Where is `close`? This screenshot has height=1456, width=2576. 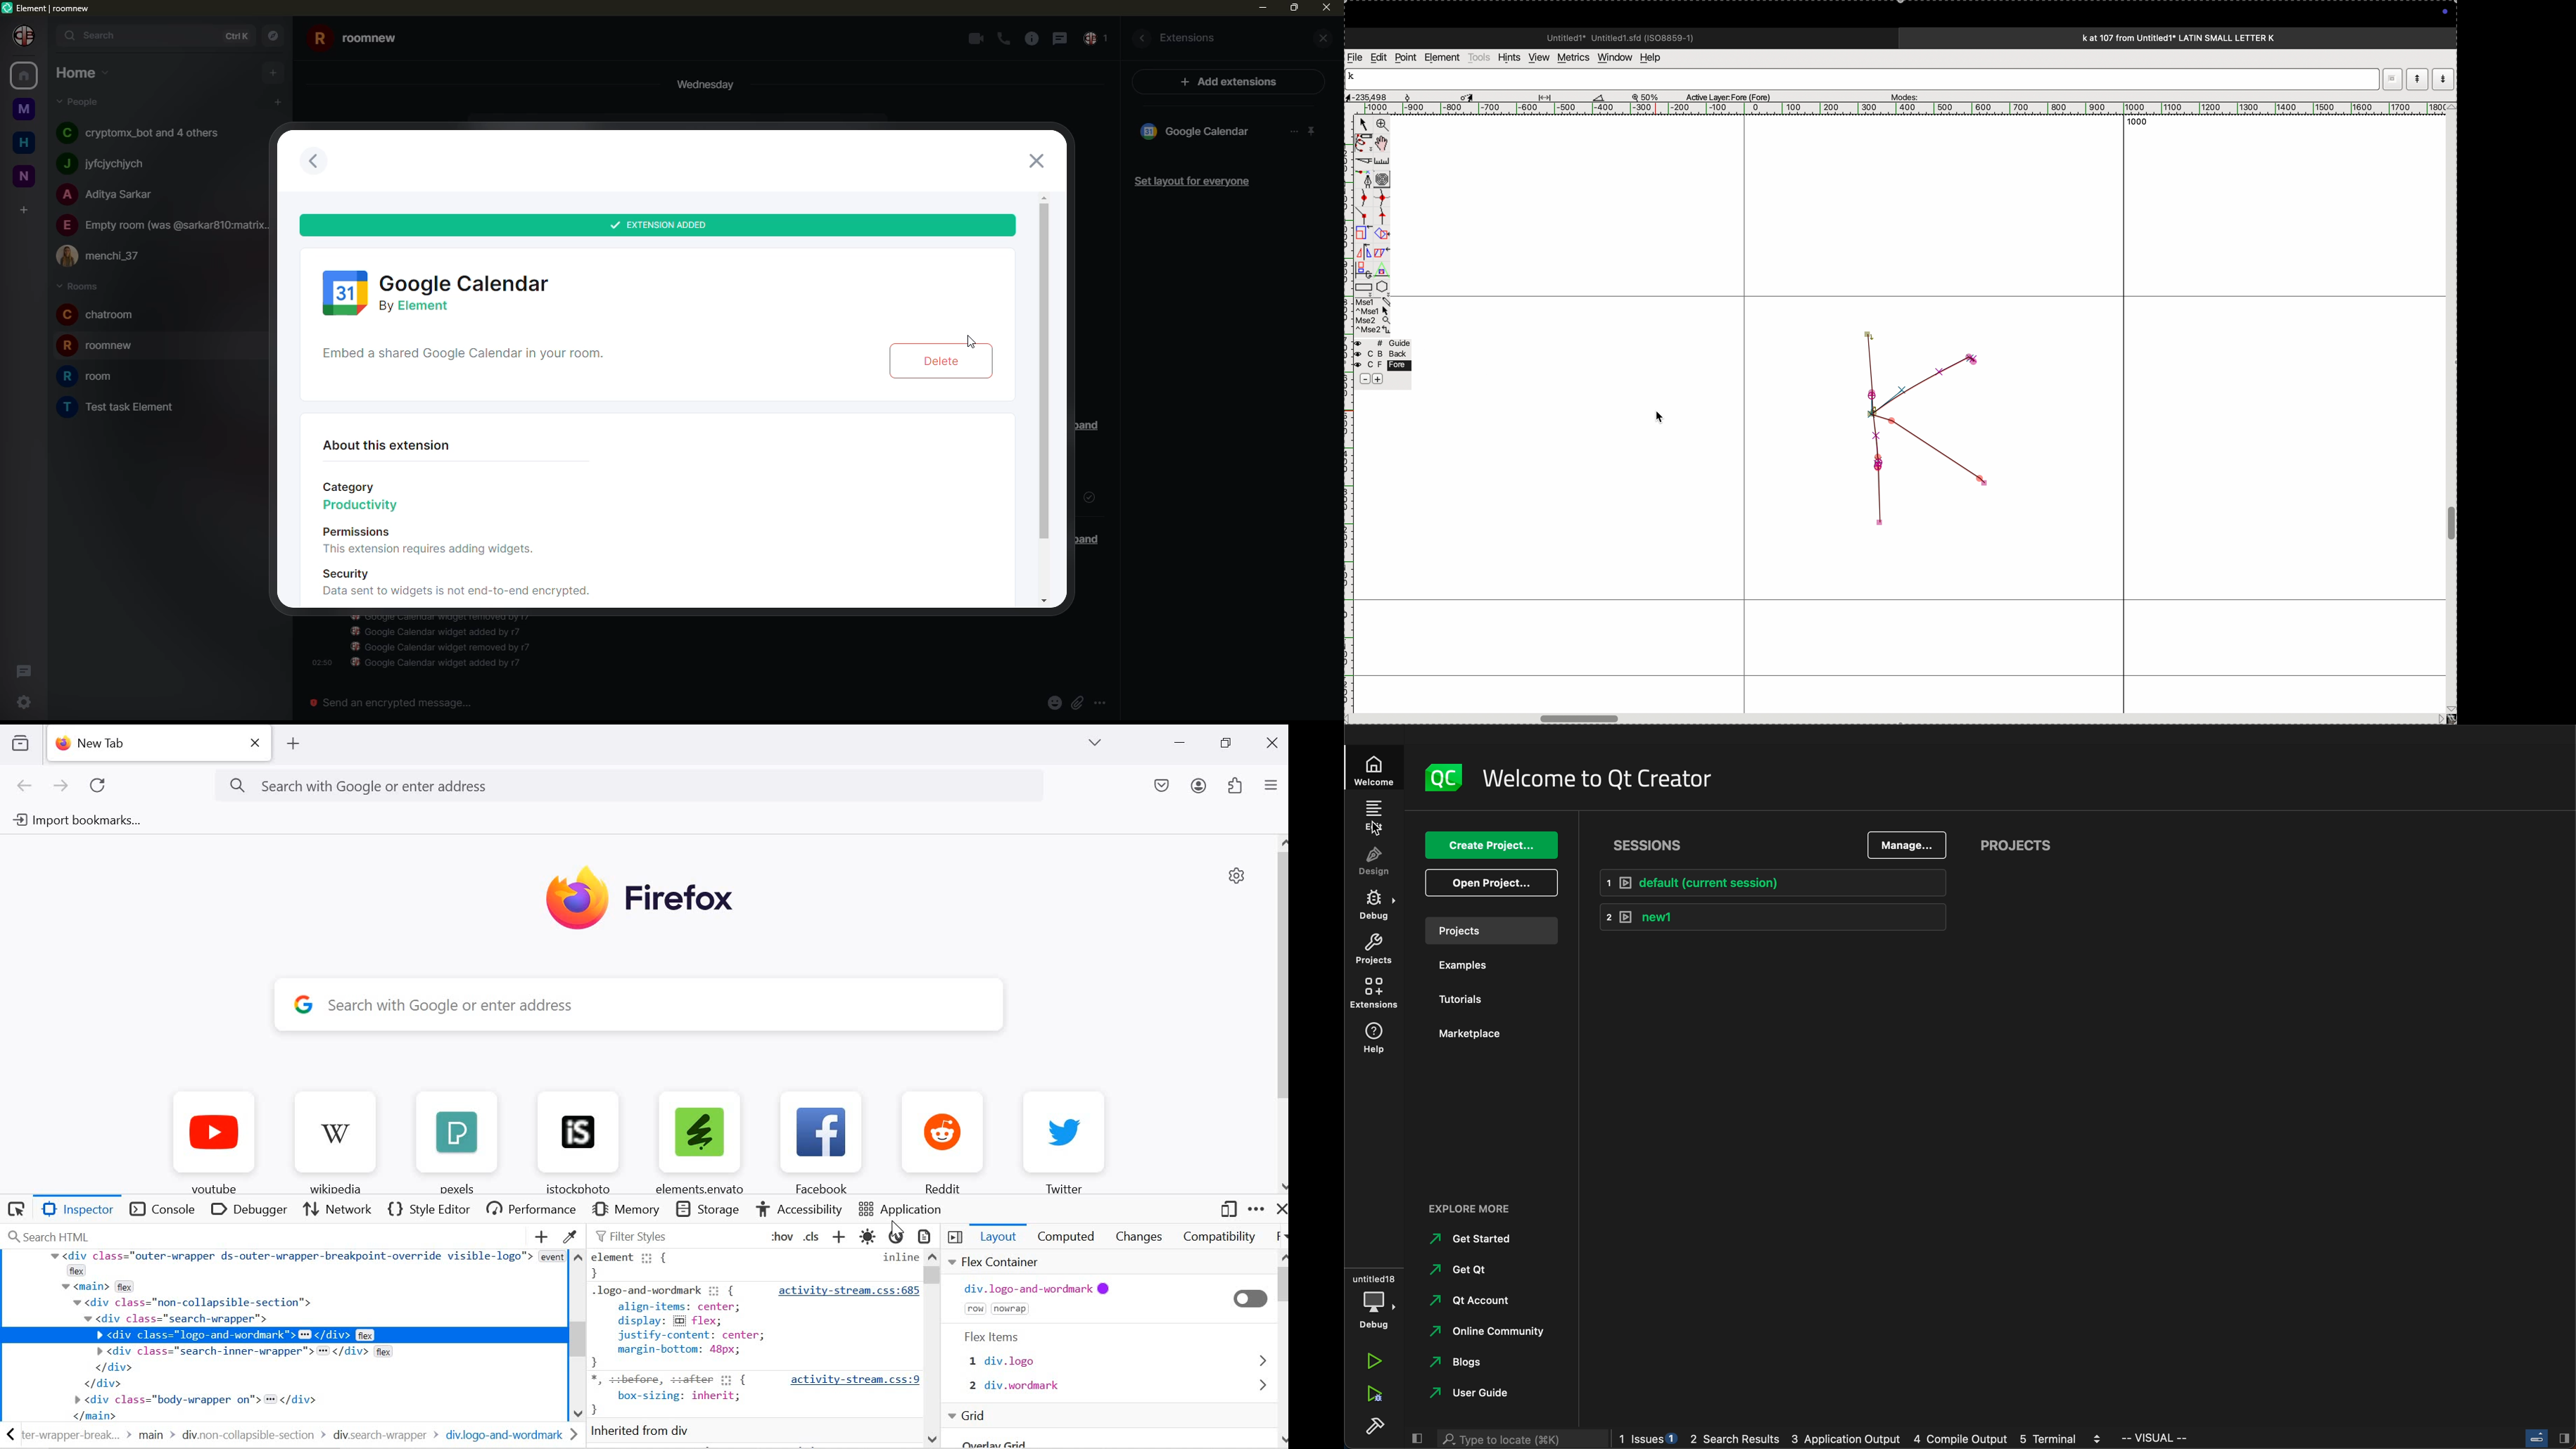 close is located at coordinates (1037, 160).